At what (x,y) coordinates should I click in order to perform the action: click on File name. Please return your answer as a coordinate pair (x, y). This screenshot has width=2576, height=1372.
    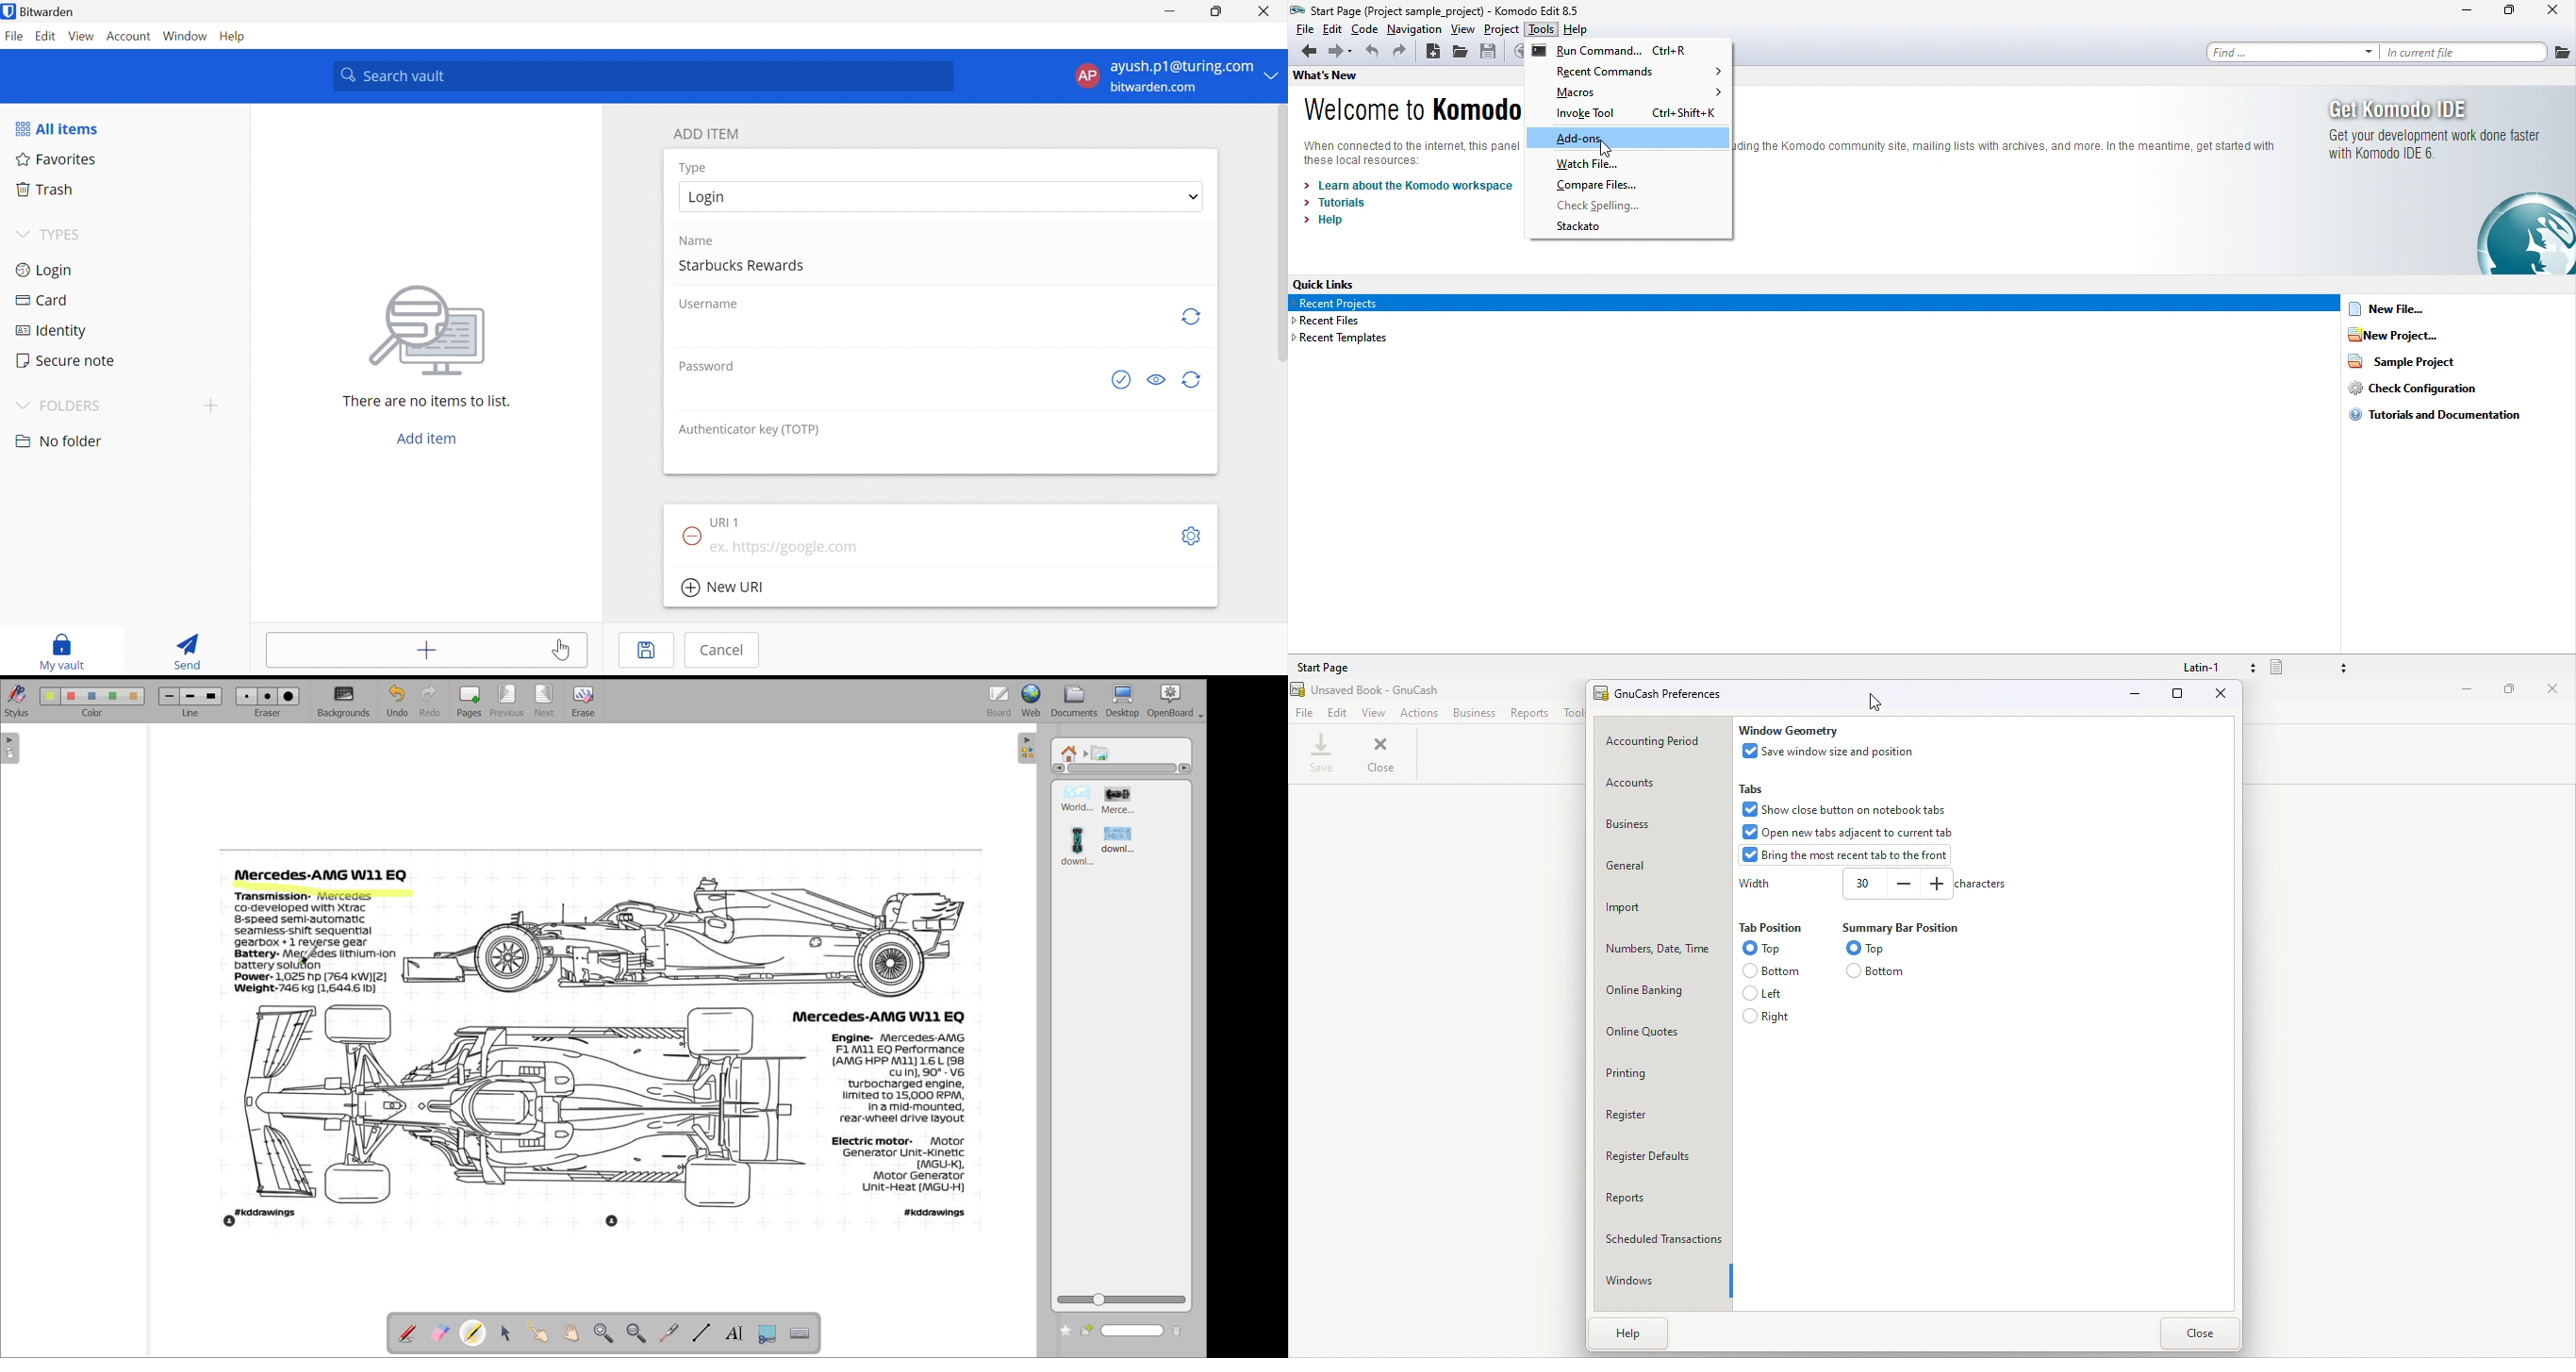
    Looking at the image, I should click on (1670, 691).